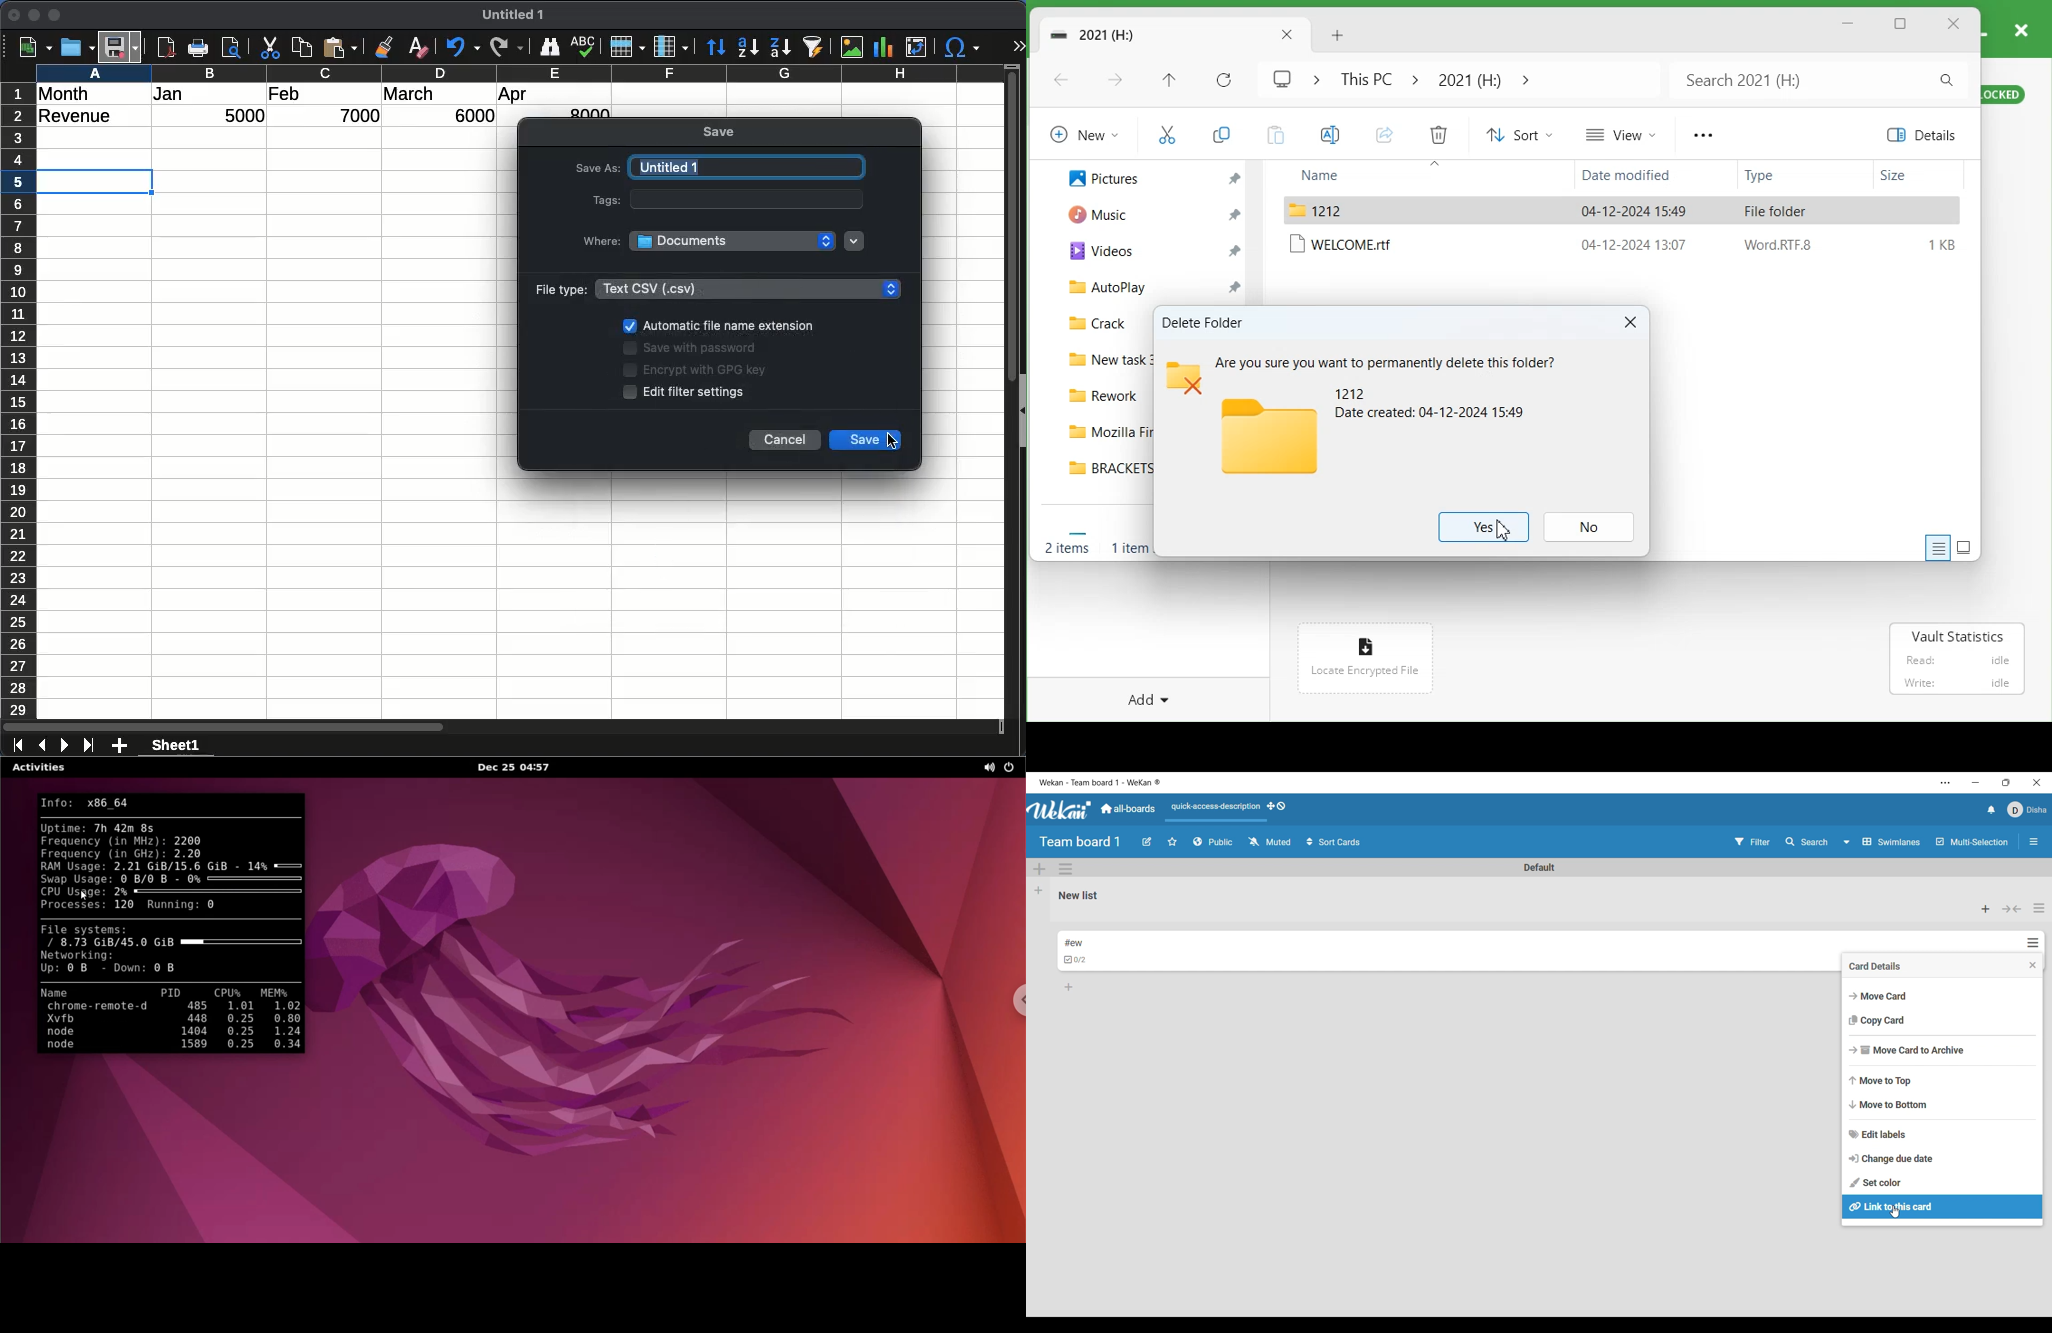 This screenshot has height=1344, width=2072. What do you see at coordinates (716, 47) in the screenshot?
I see `sort` at bounding box center [716, 47].